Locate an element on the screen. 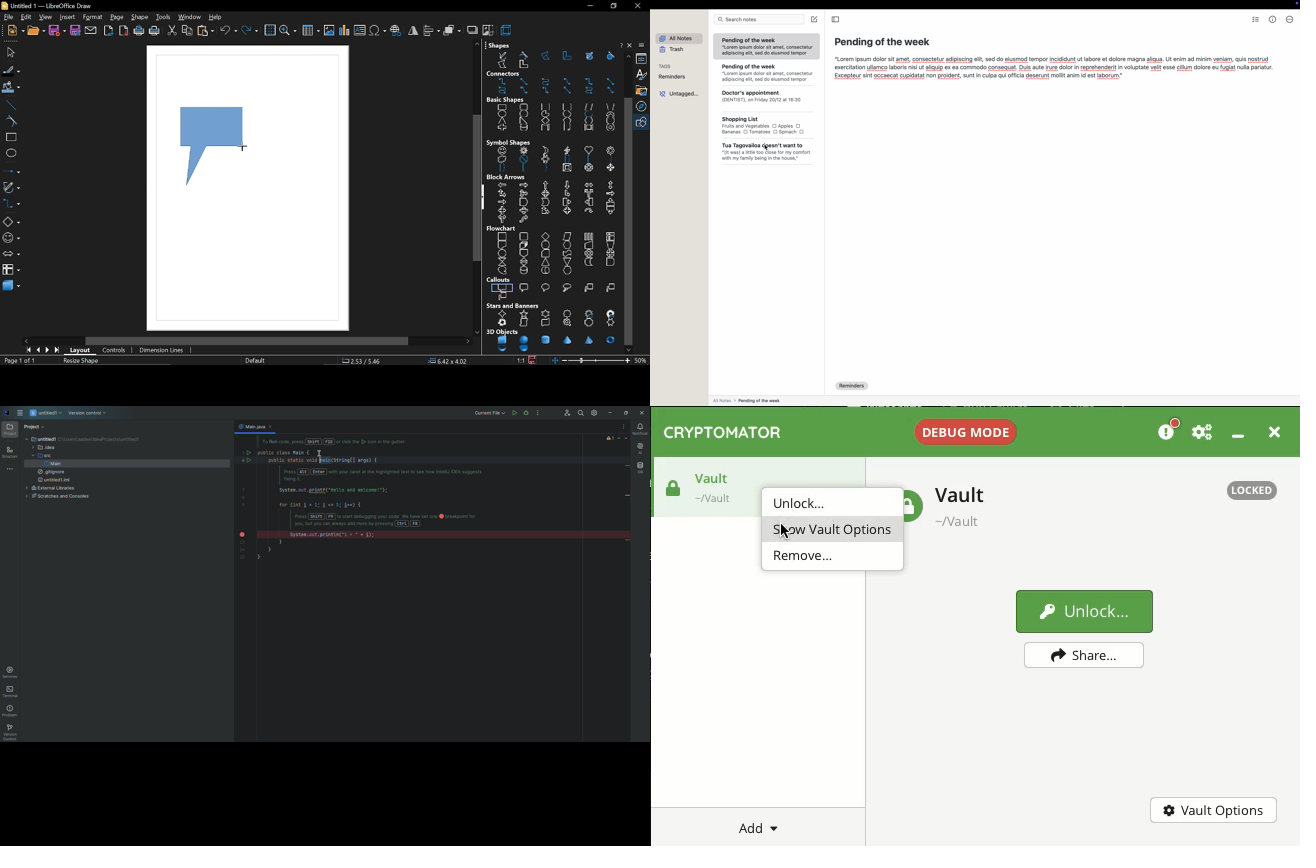 Image resolution: width=1316 pixels, height=868 pixels. callout is located at coordinates (208, 147).